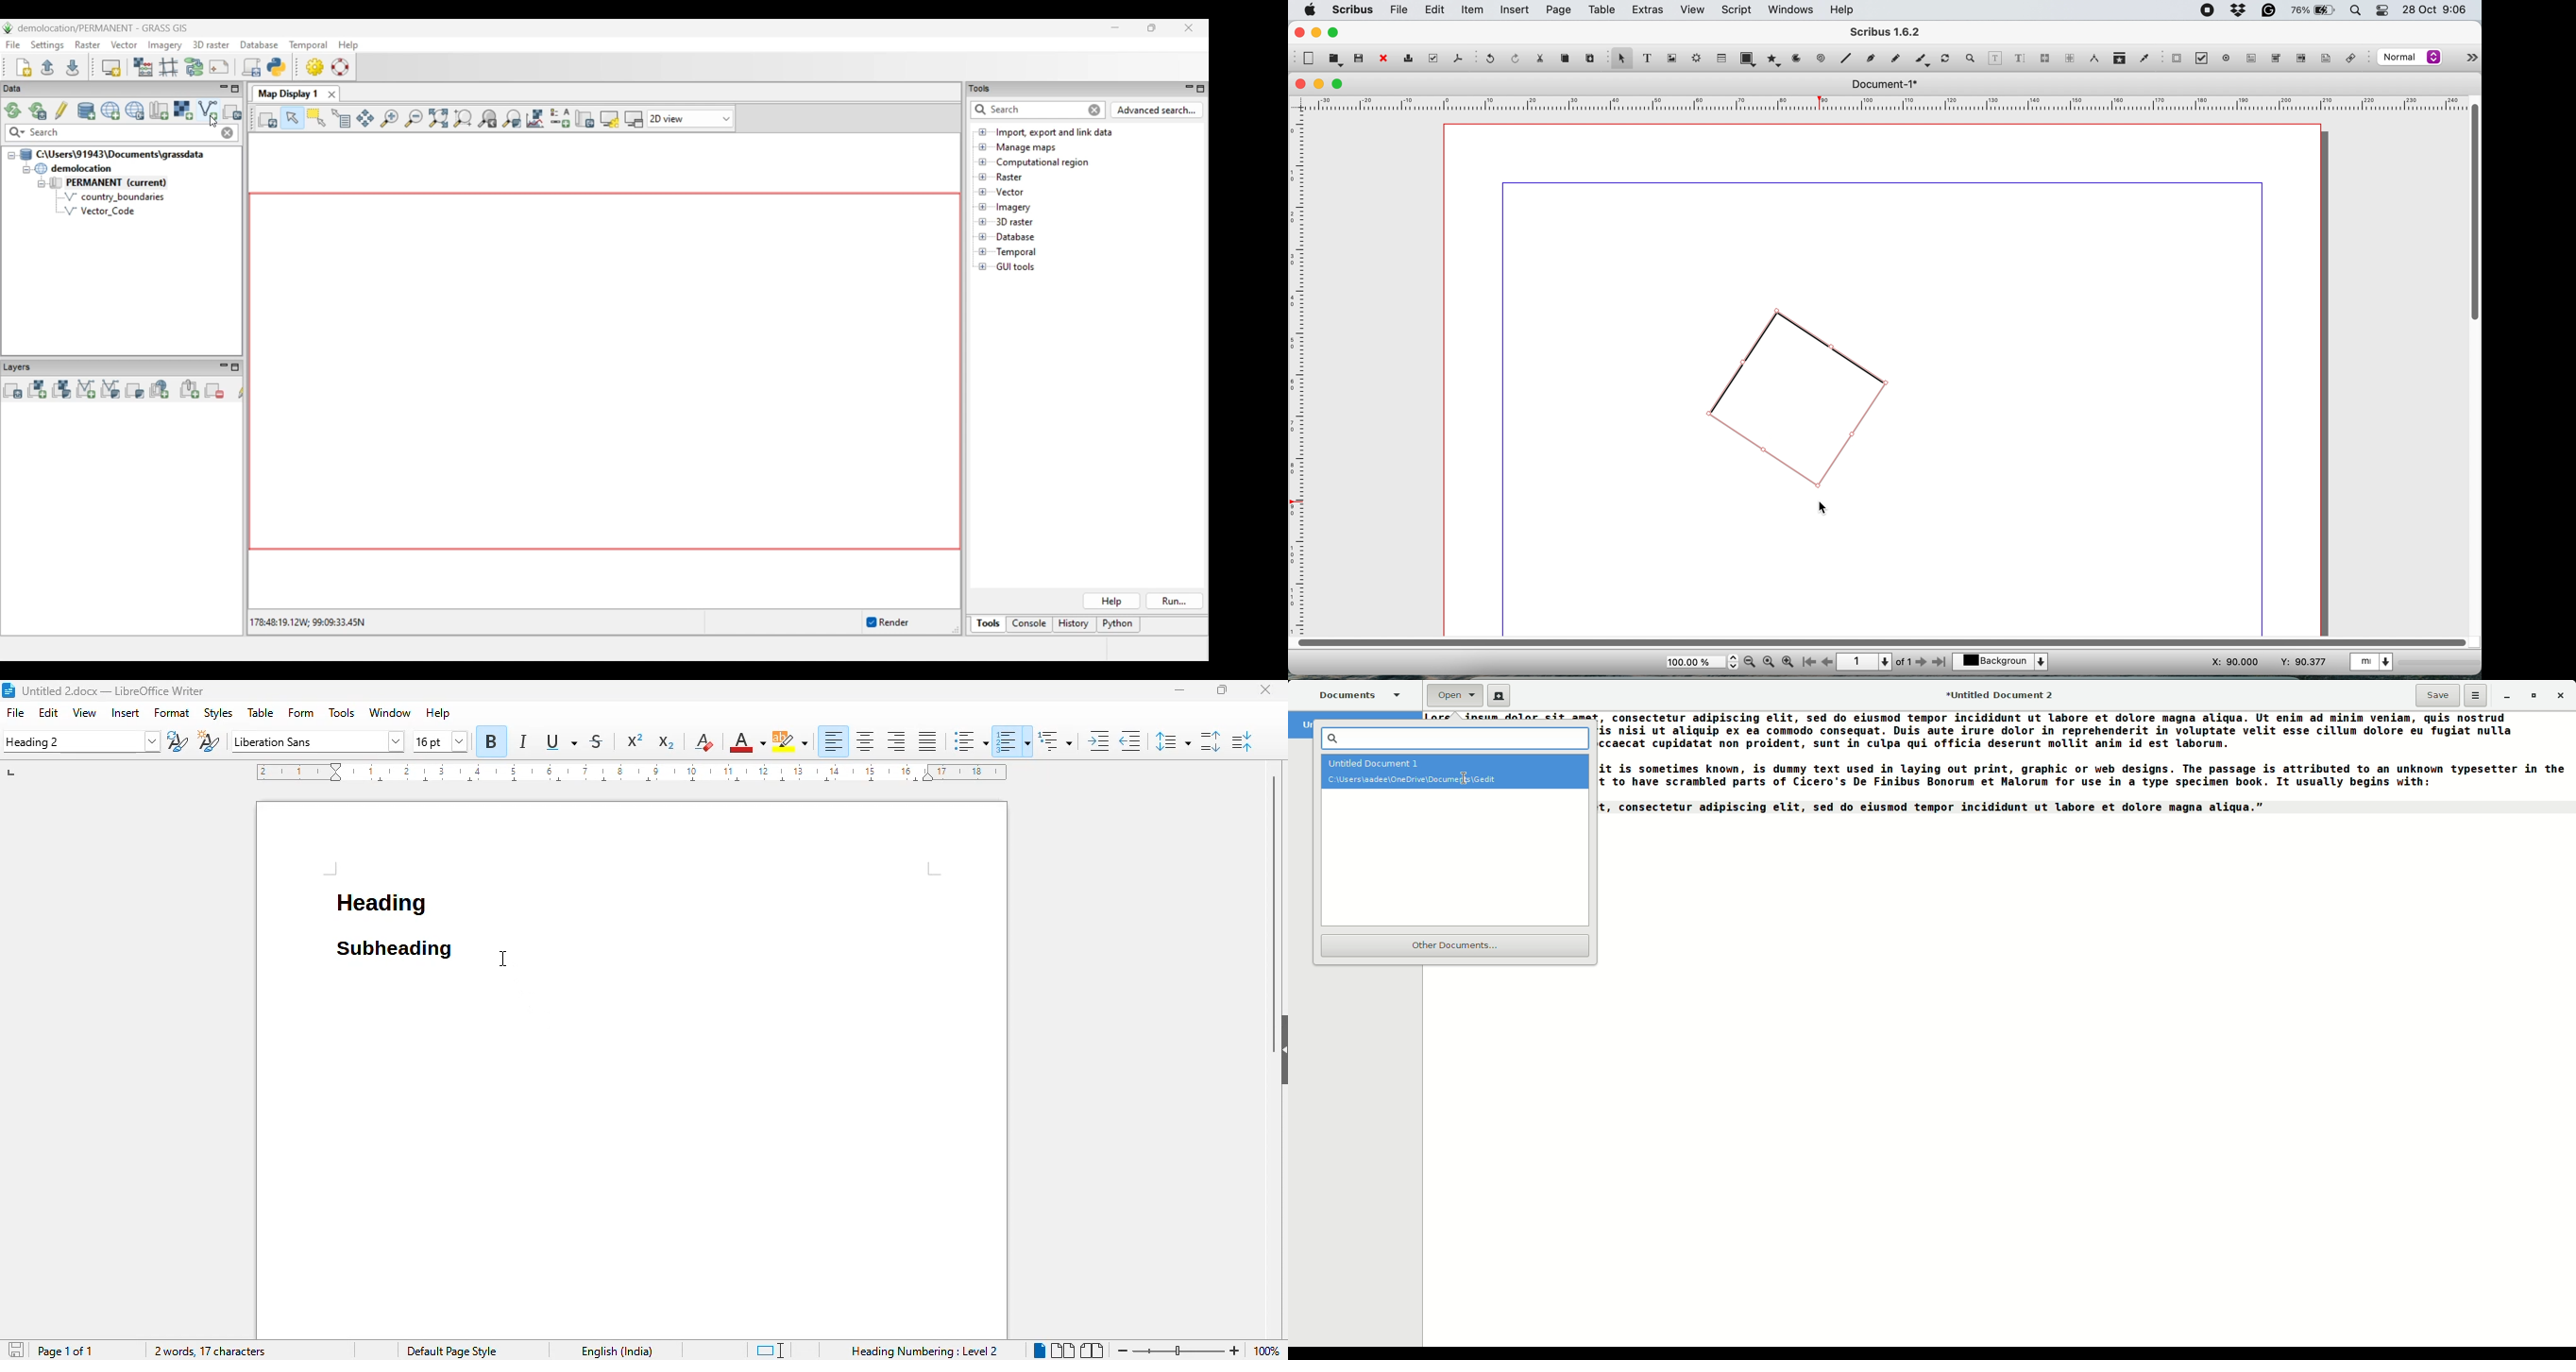  I want to click on go to first page, so click(1808, 662).